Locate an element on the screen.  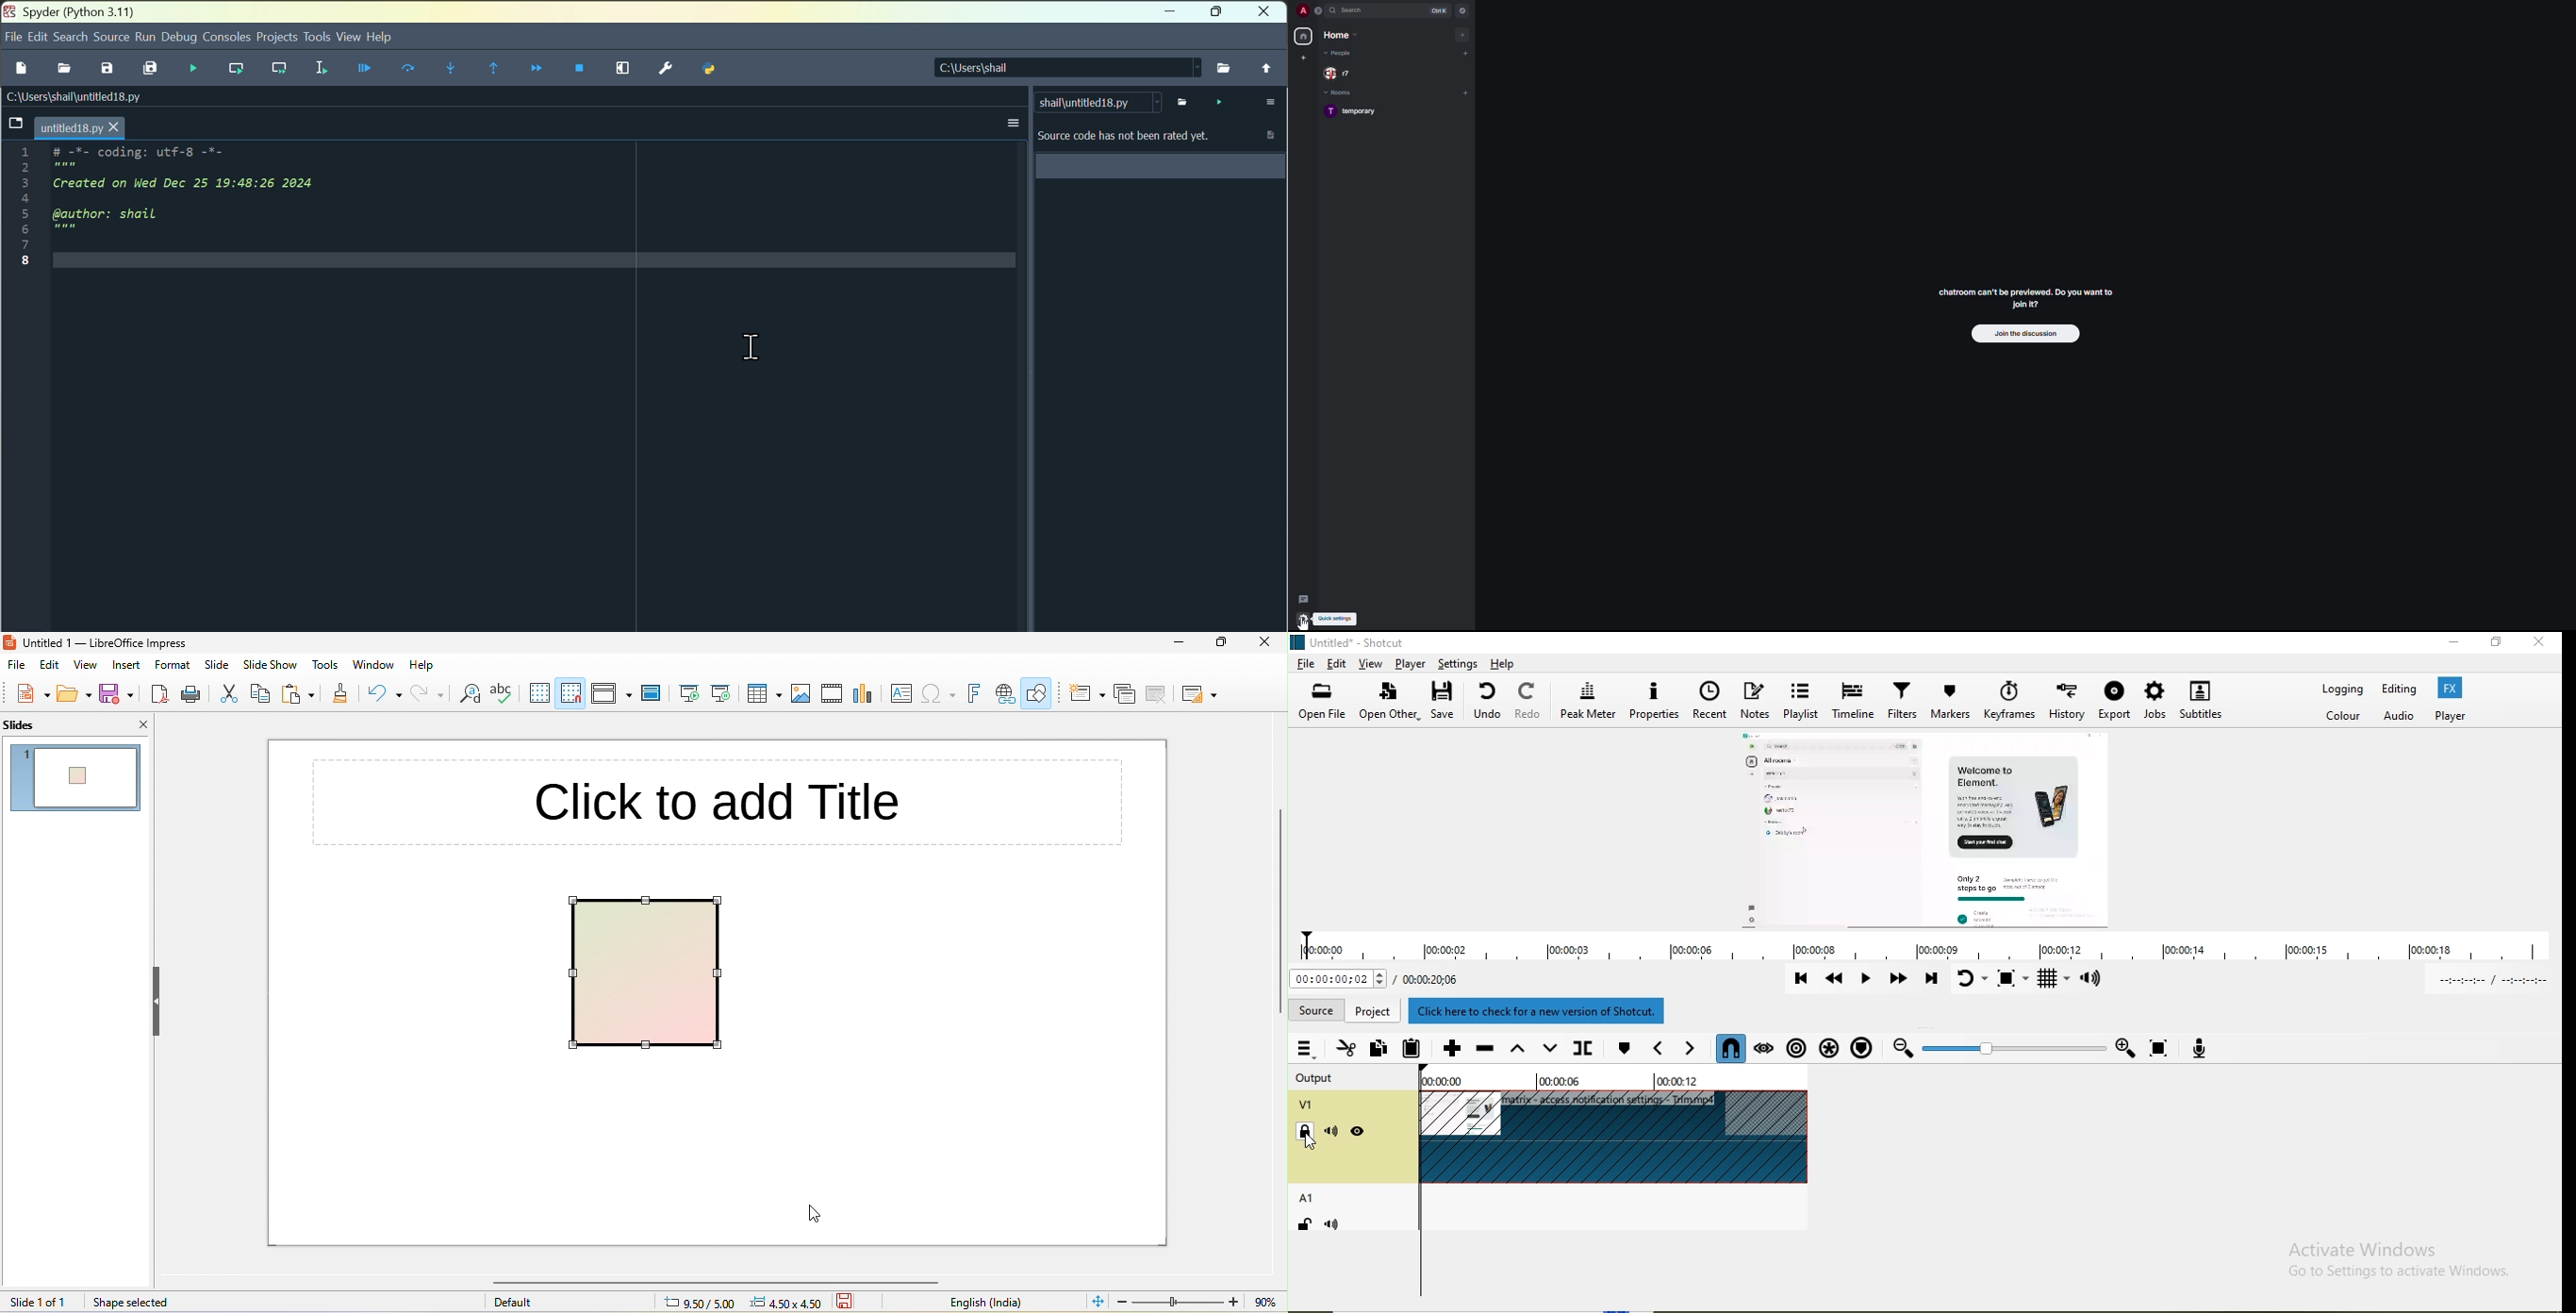
Toggle play or pause is located at coordinates (1869, 980).